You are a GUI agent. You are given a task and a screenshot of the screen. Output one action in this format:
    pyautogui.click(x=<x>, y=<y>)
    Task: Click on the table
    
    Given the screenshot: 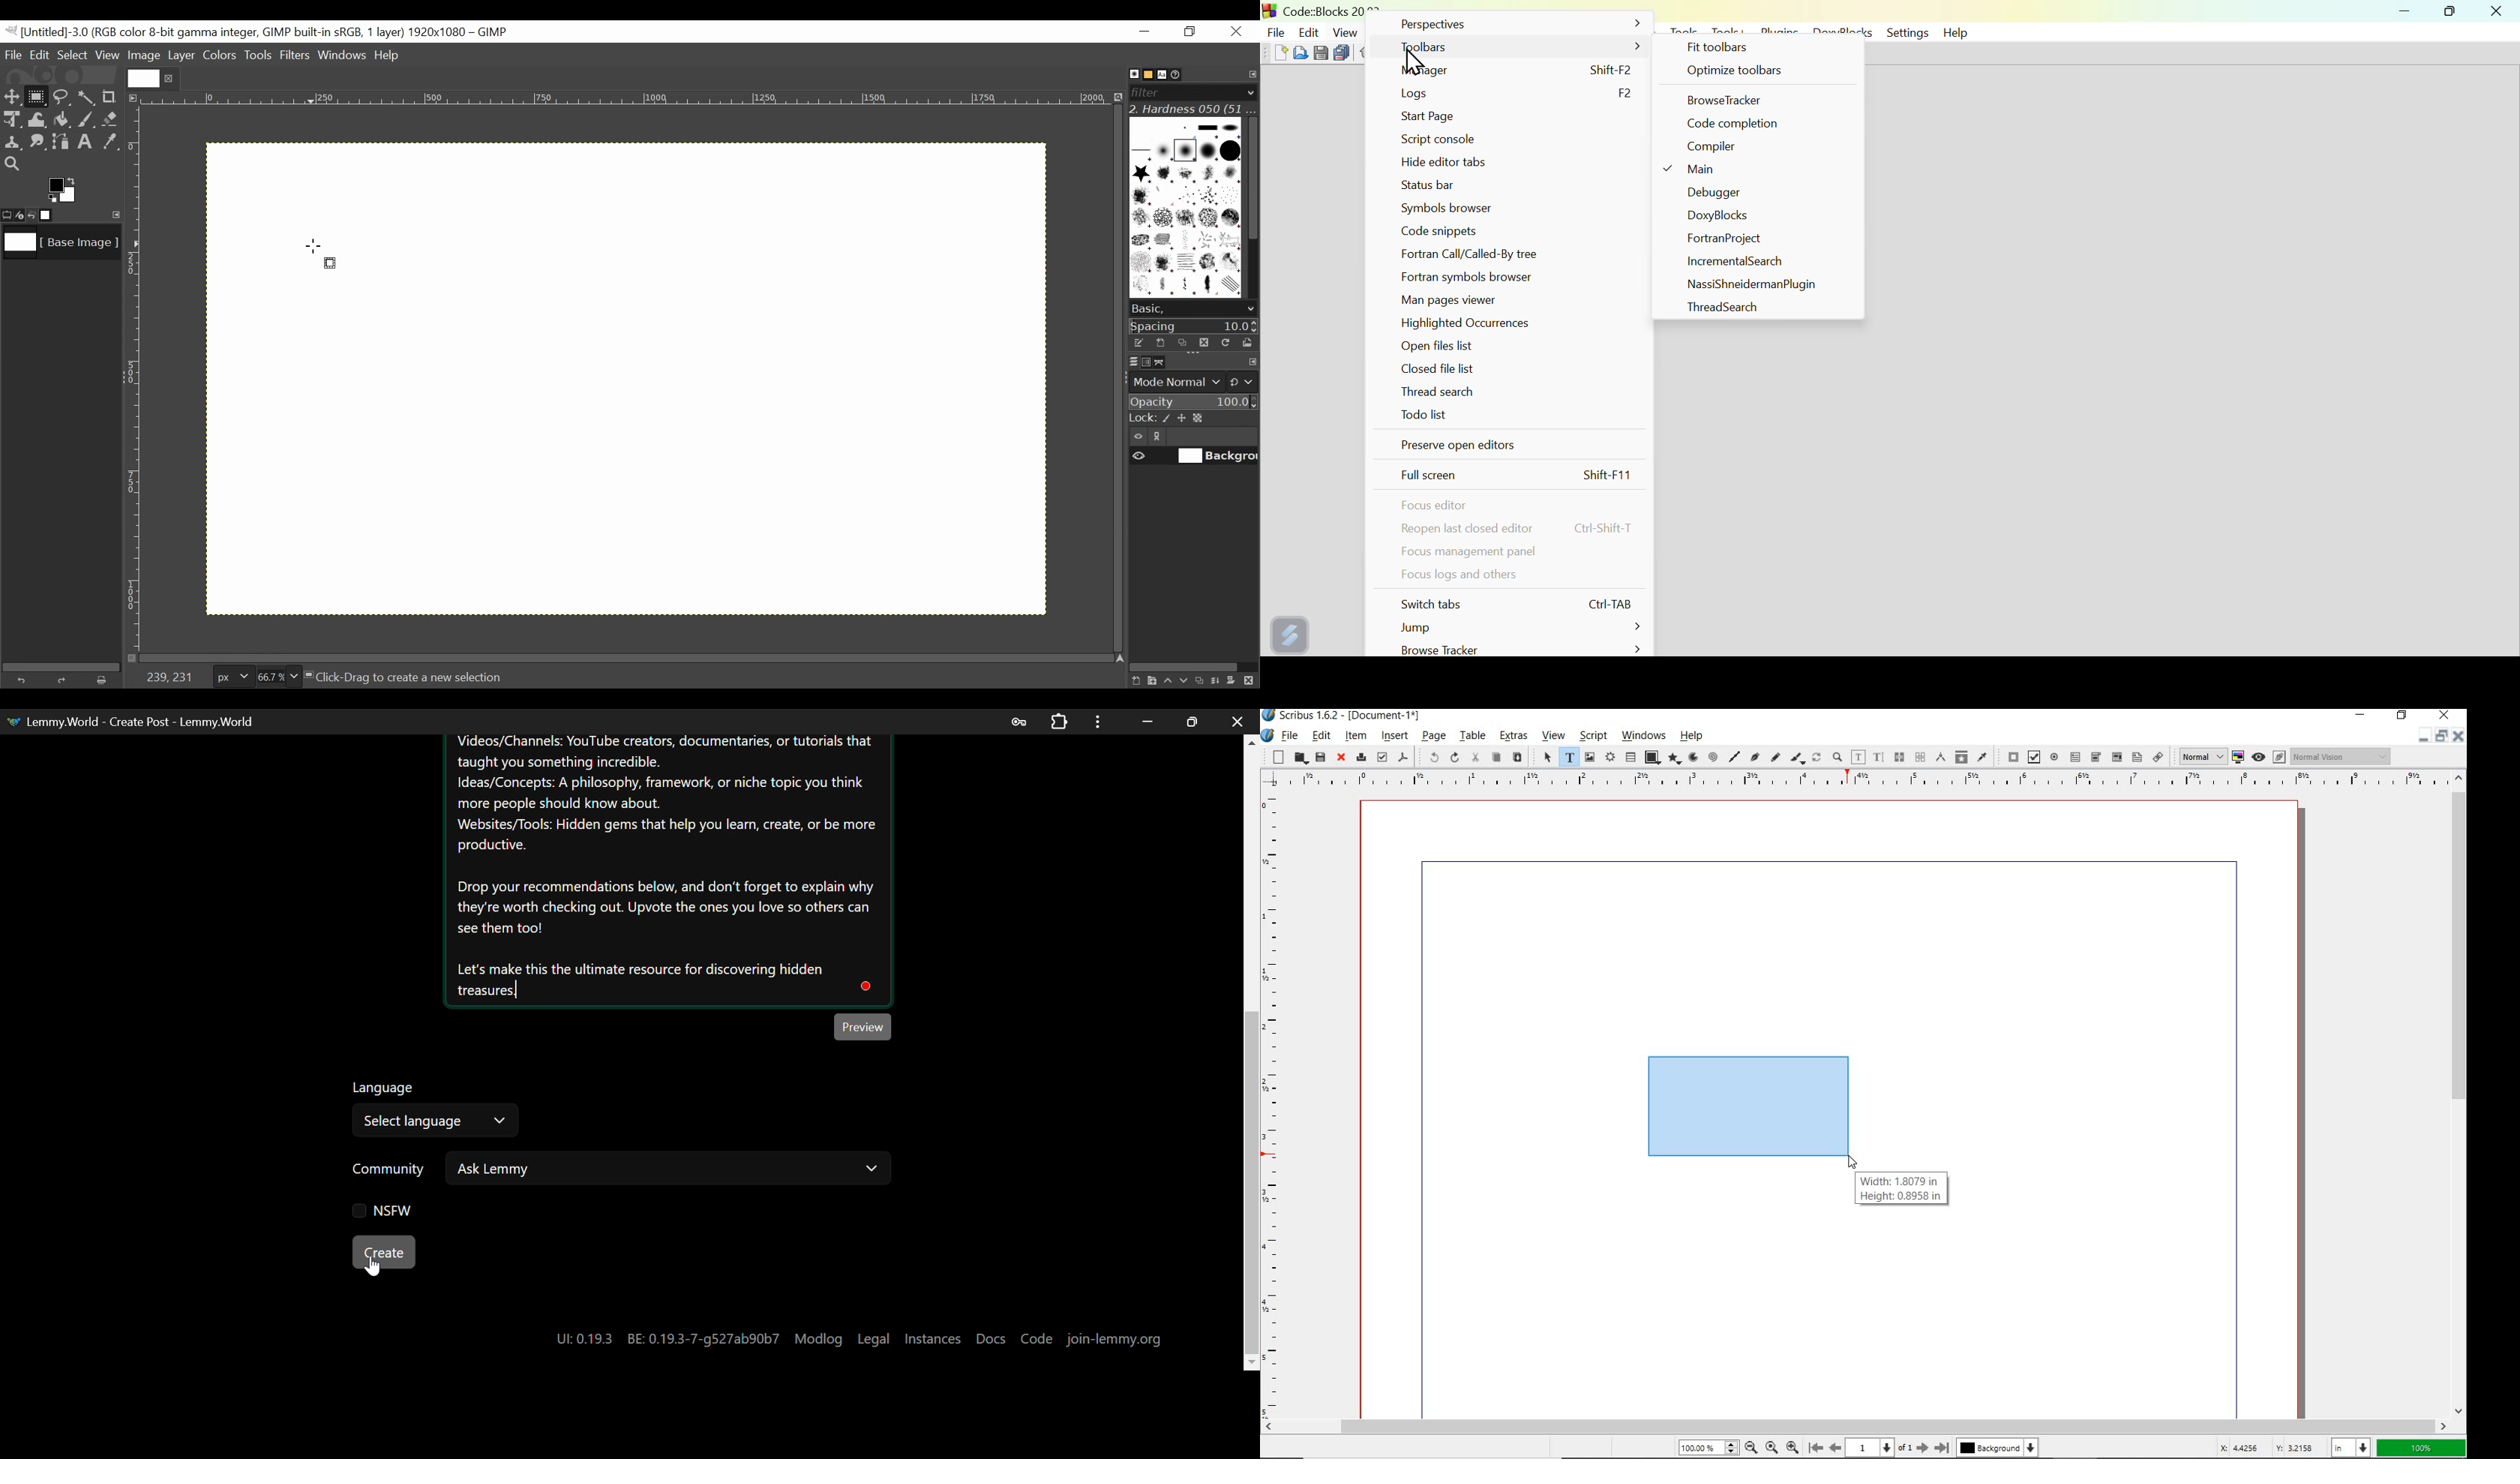 What is the action you would take?
    pyautogui.click(x=1473, y=737)
    